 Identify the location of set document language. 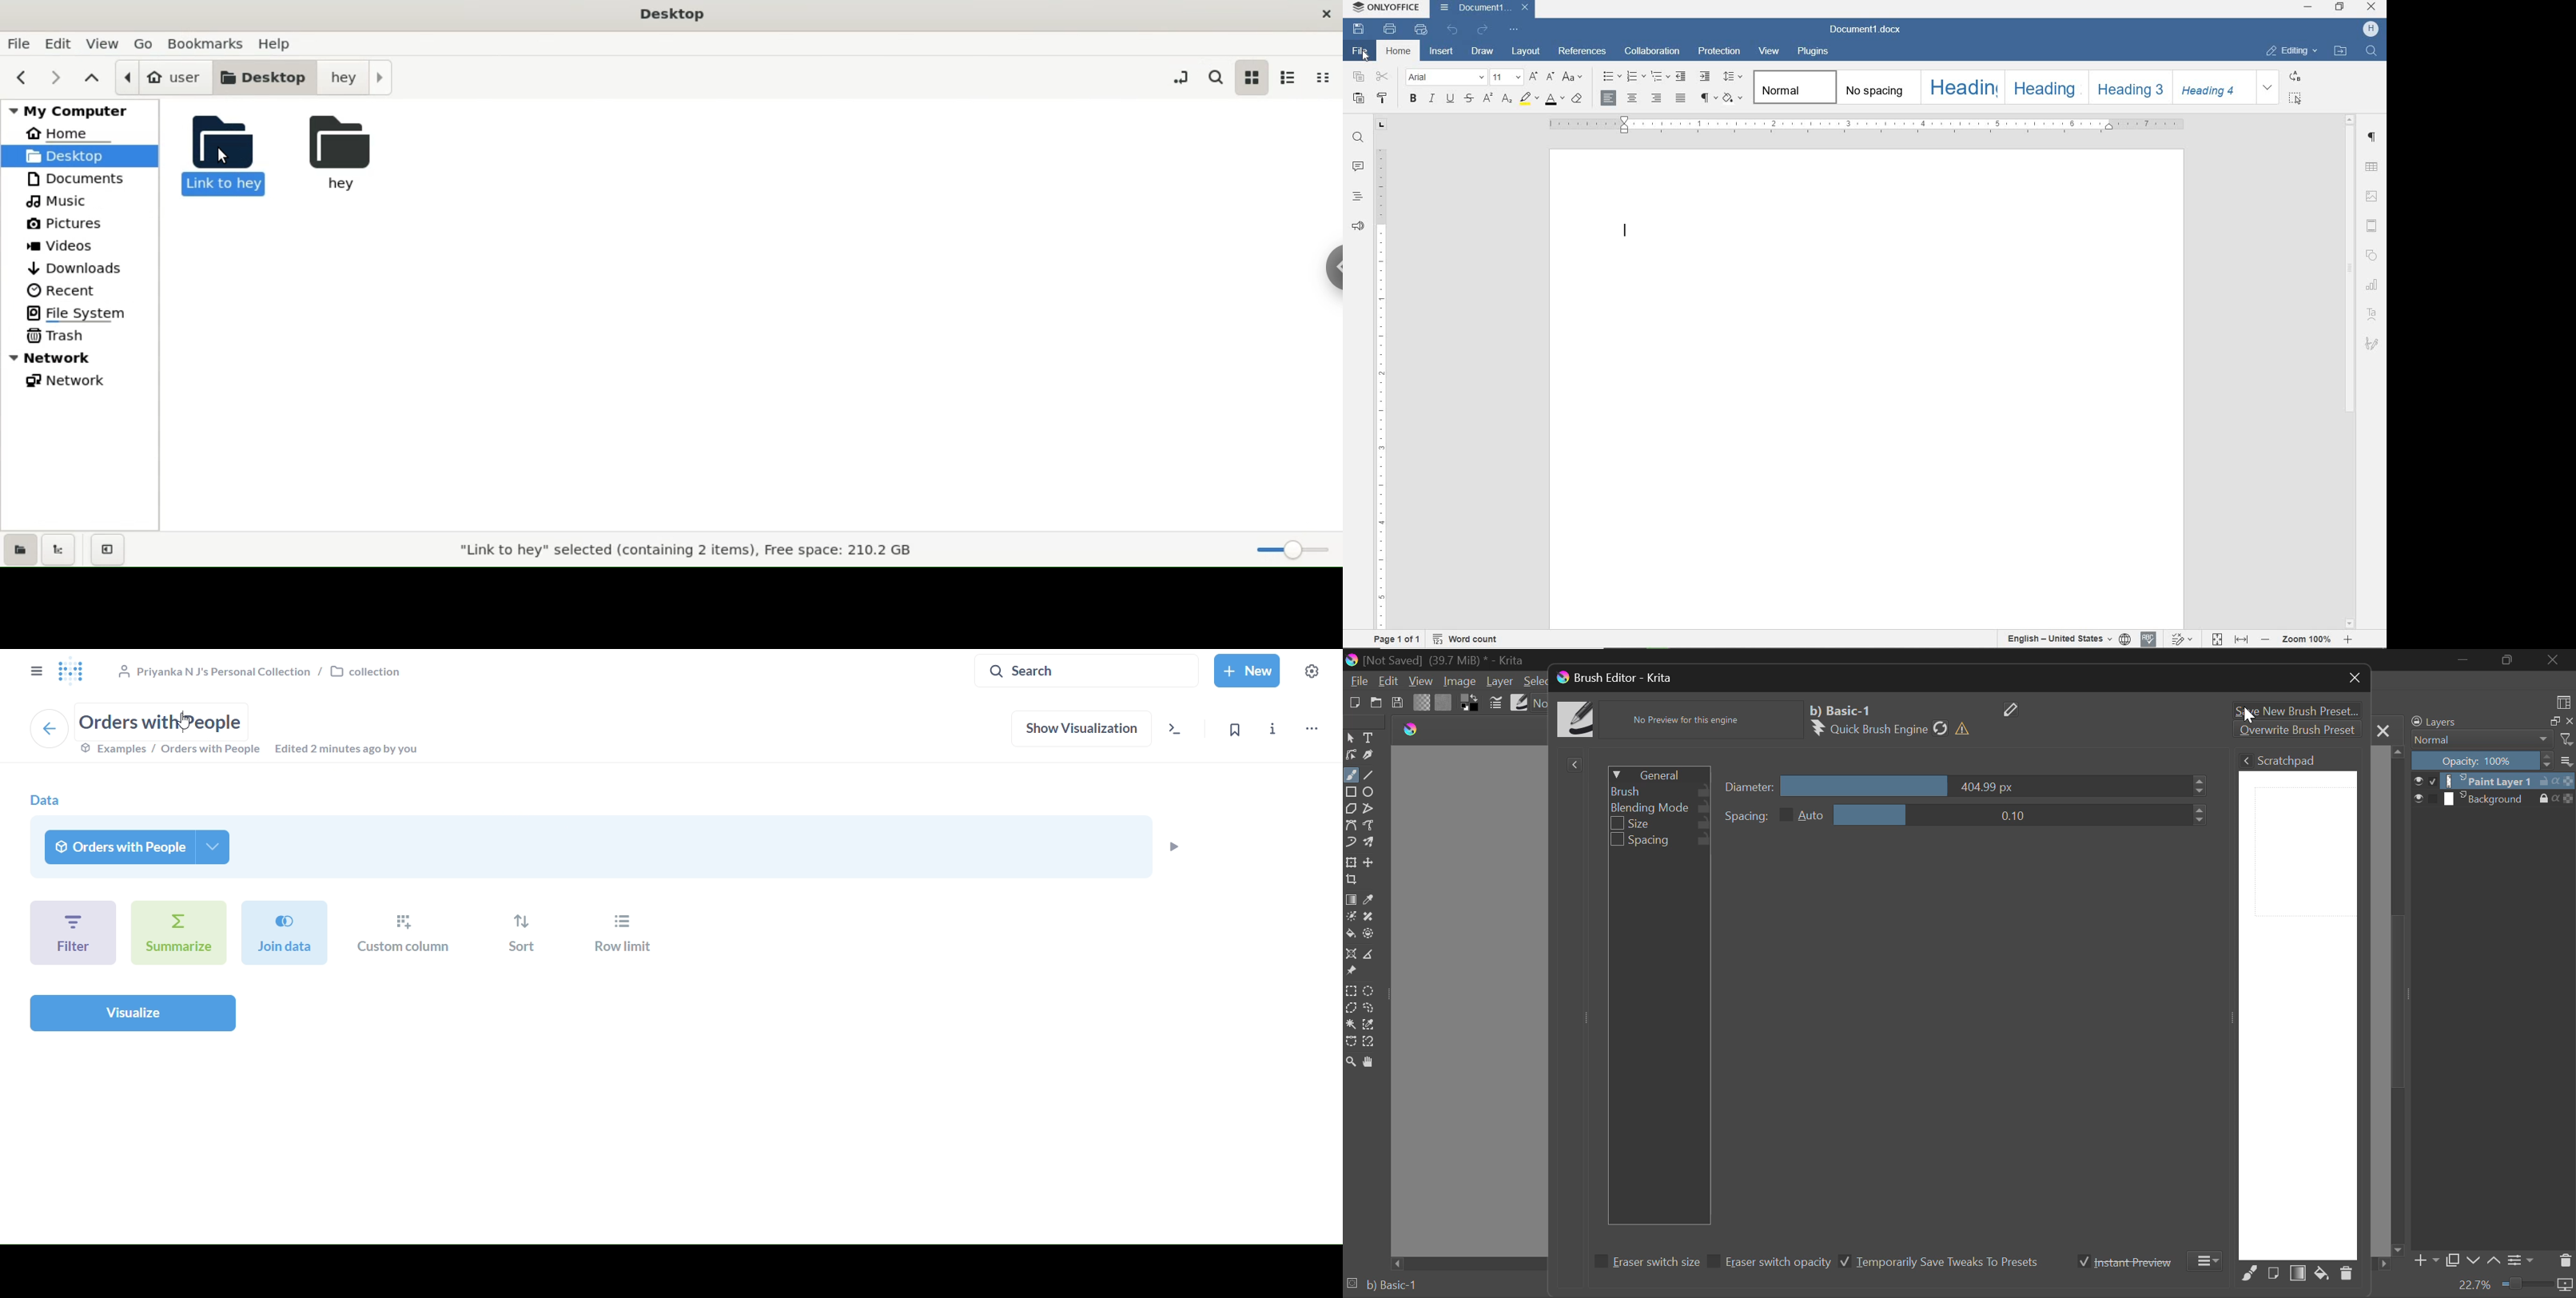
(2126, 639).